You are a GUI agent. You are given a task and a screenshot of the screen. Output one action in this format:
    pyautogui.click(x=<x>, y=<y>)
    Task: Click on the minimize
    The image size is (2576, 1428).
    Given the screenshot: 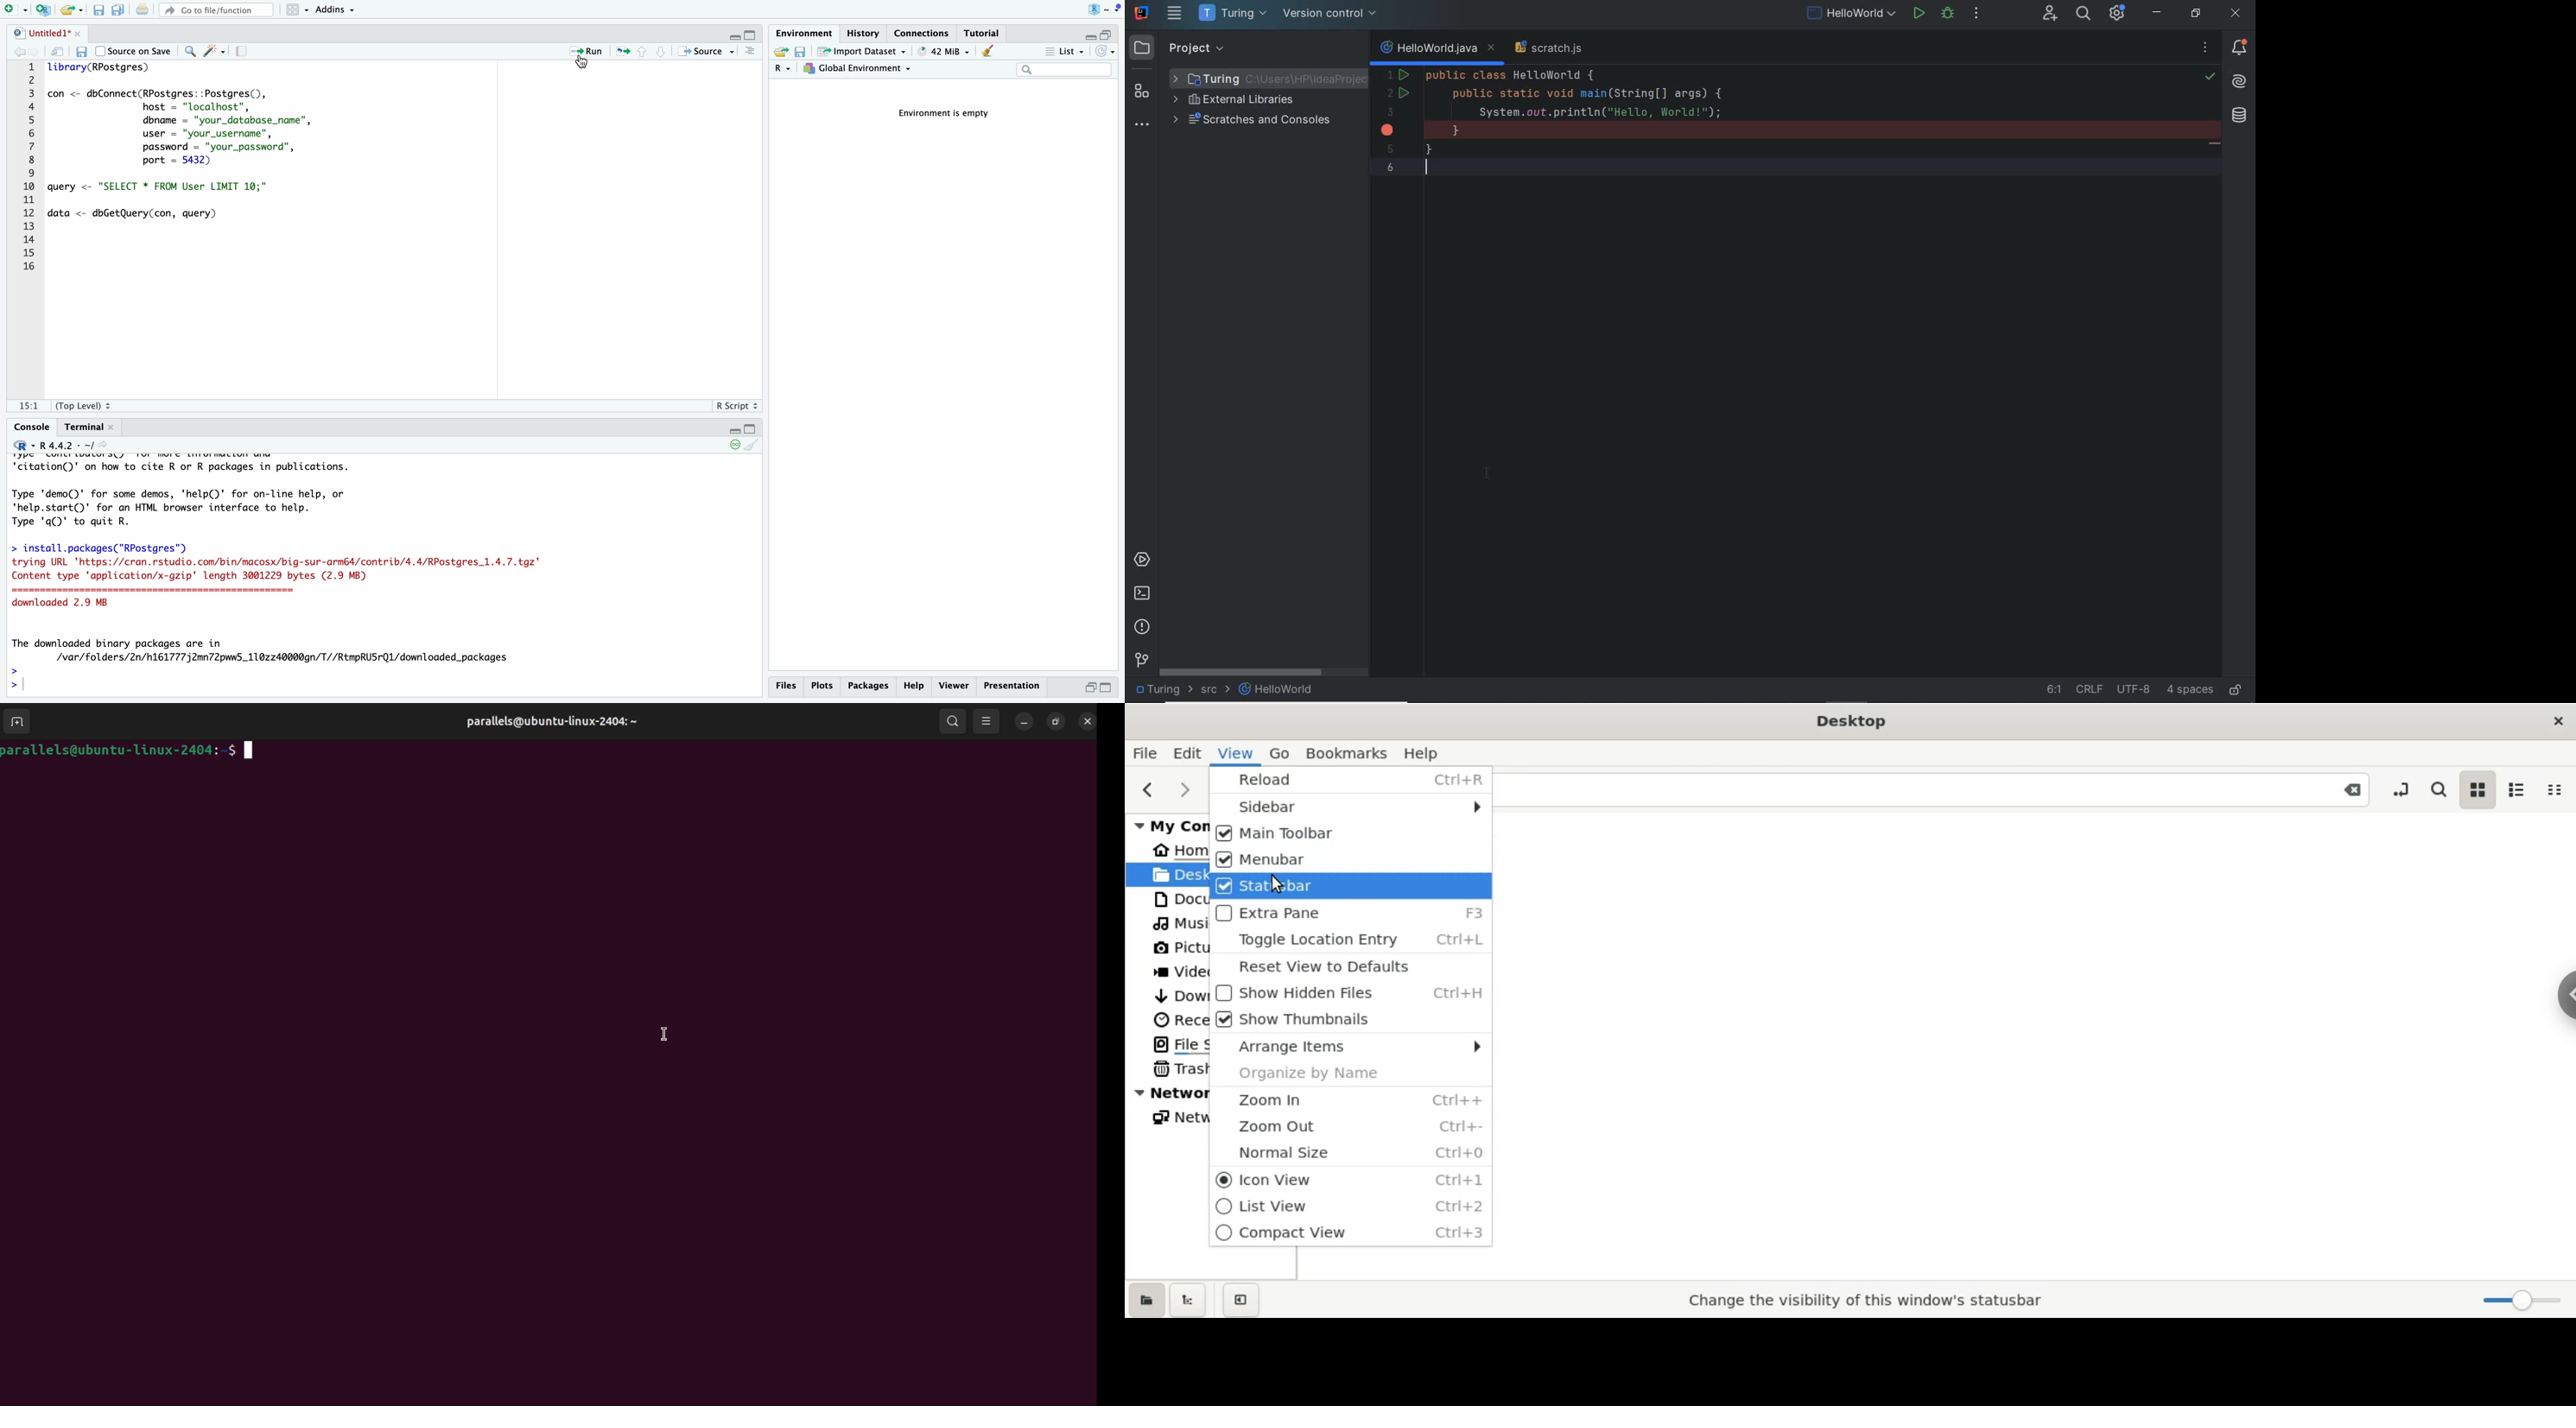 What is the action you would take?
    pyautogui.click(x=732, y=432)
    